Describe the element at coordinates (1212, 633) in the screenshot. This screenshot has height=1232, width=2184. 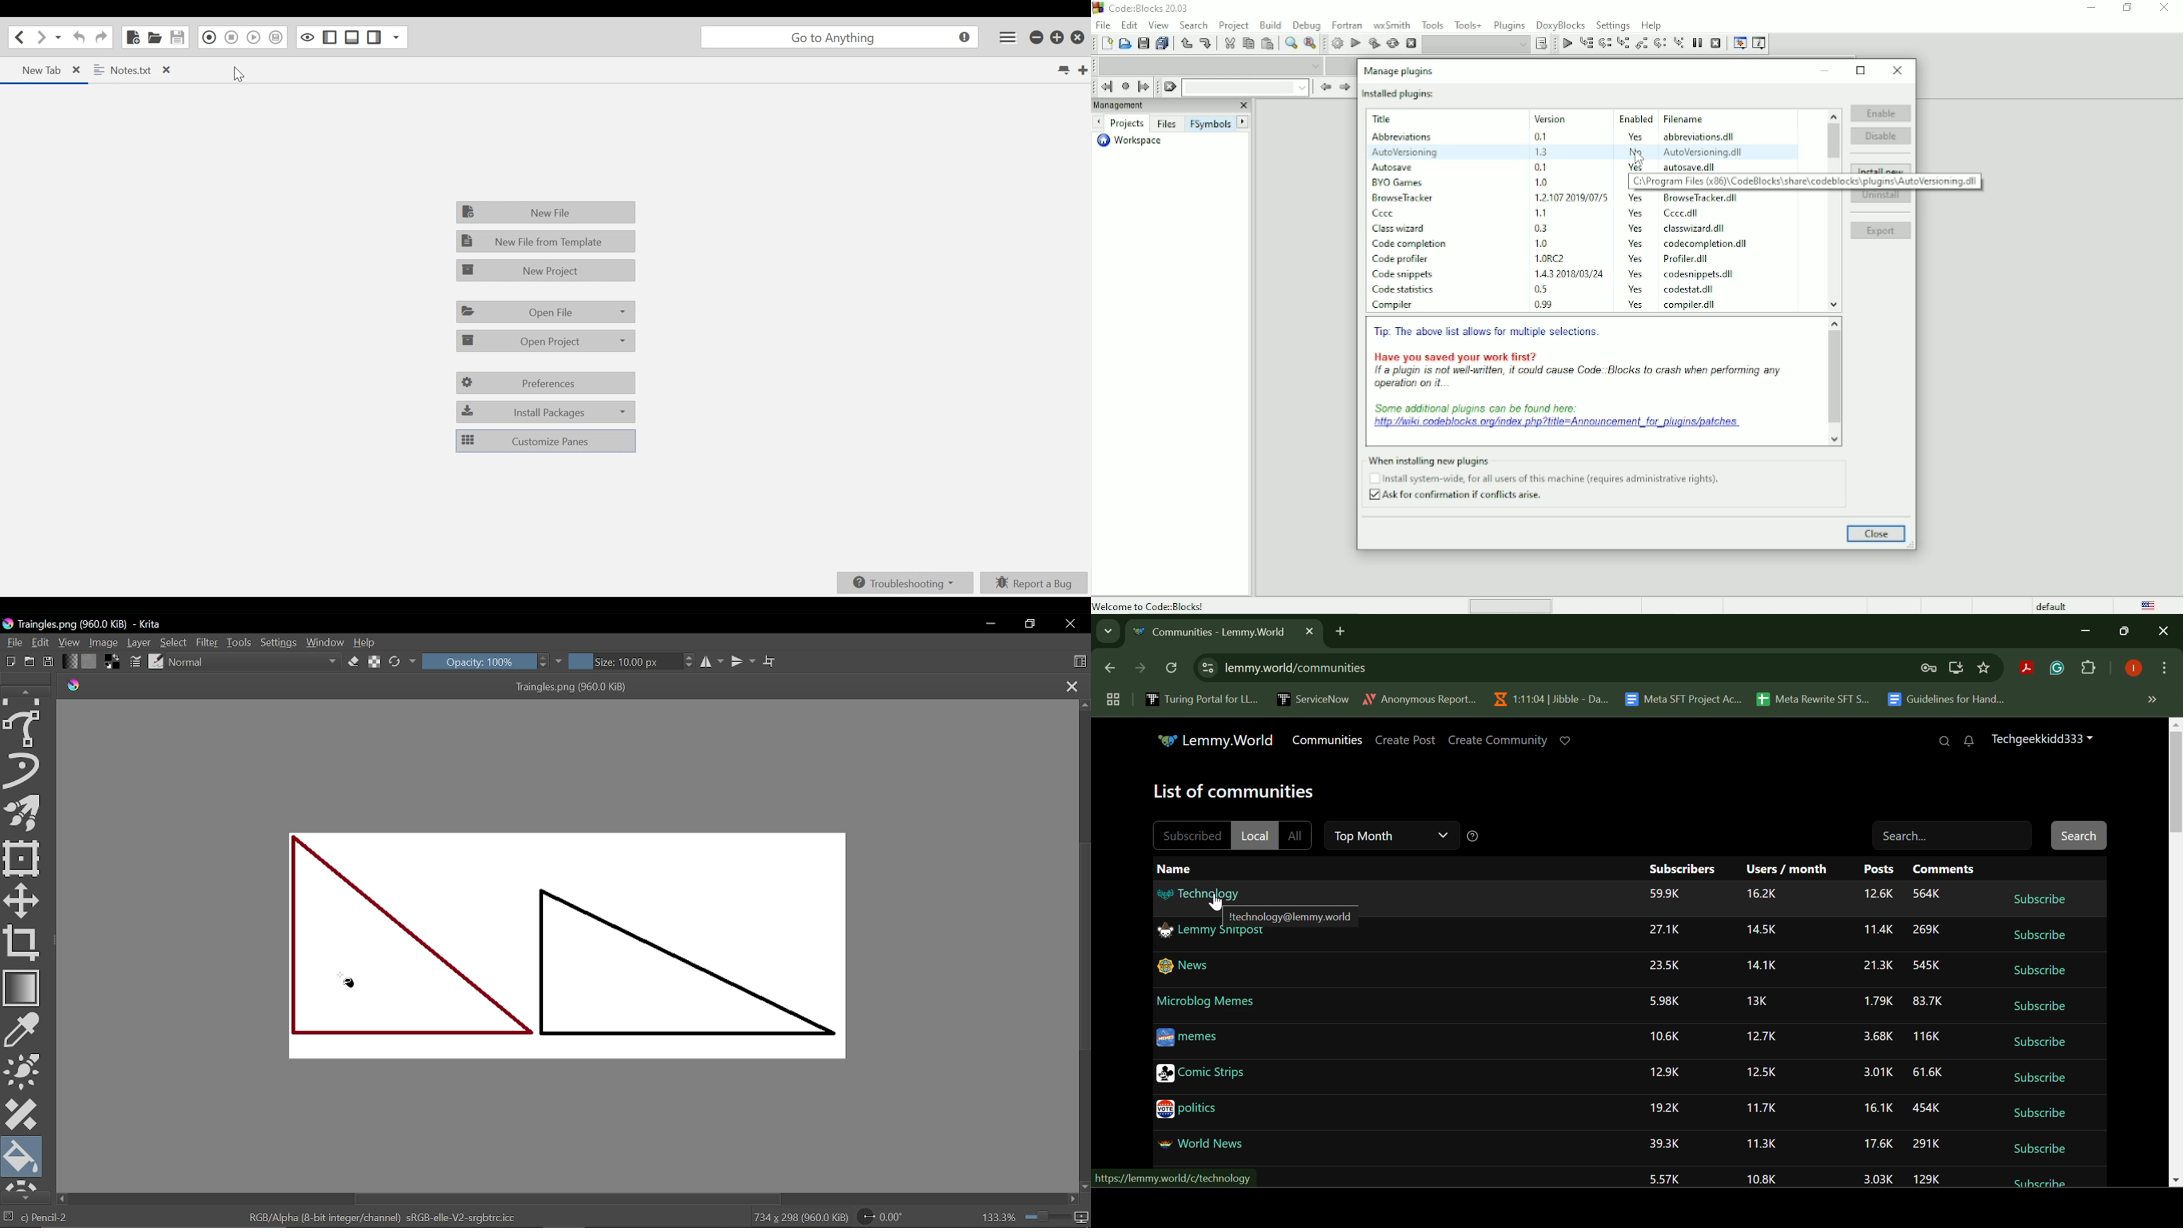
I see `Webpage Heading` at that location.